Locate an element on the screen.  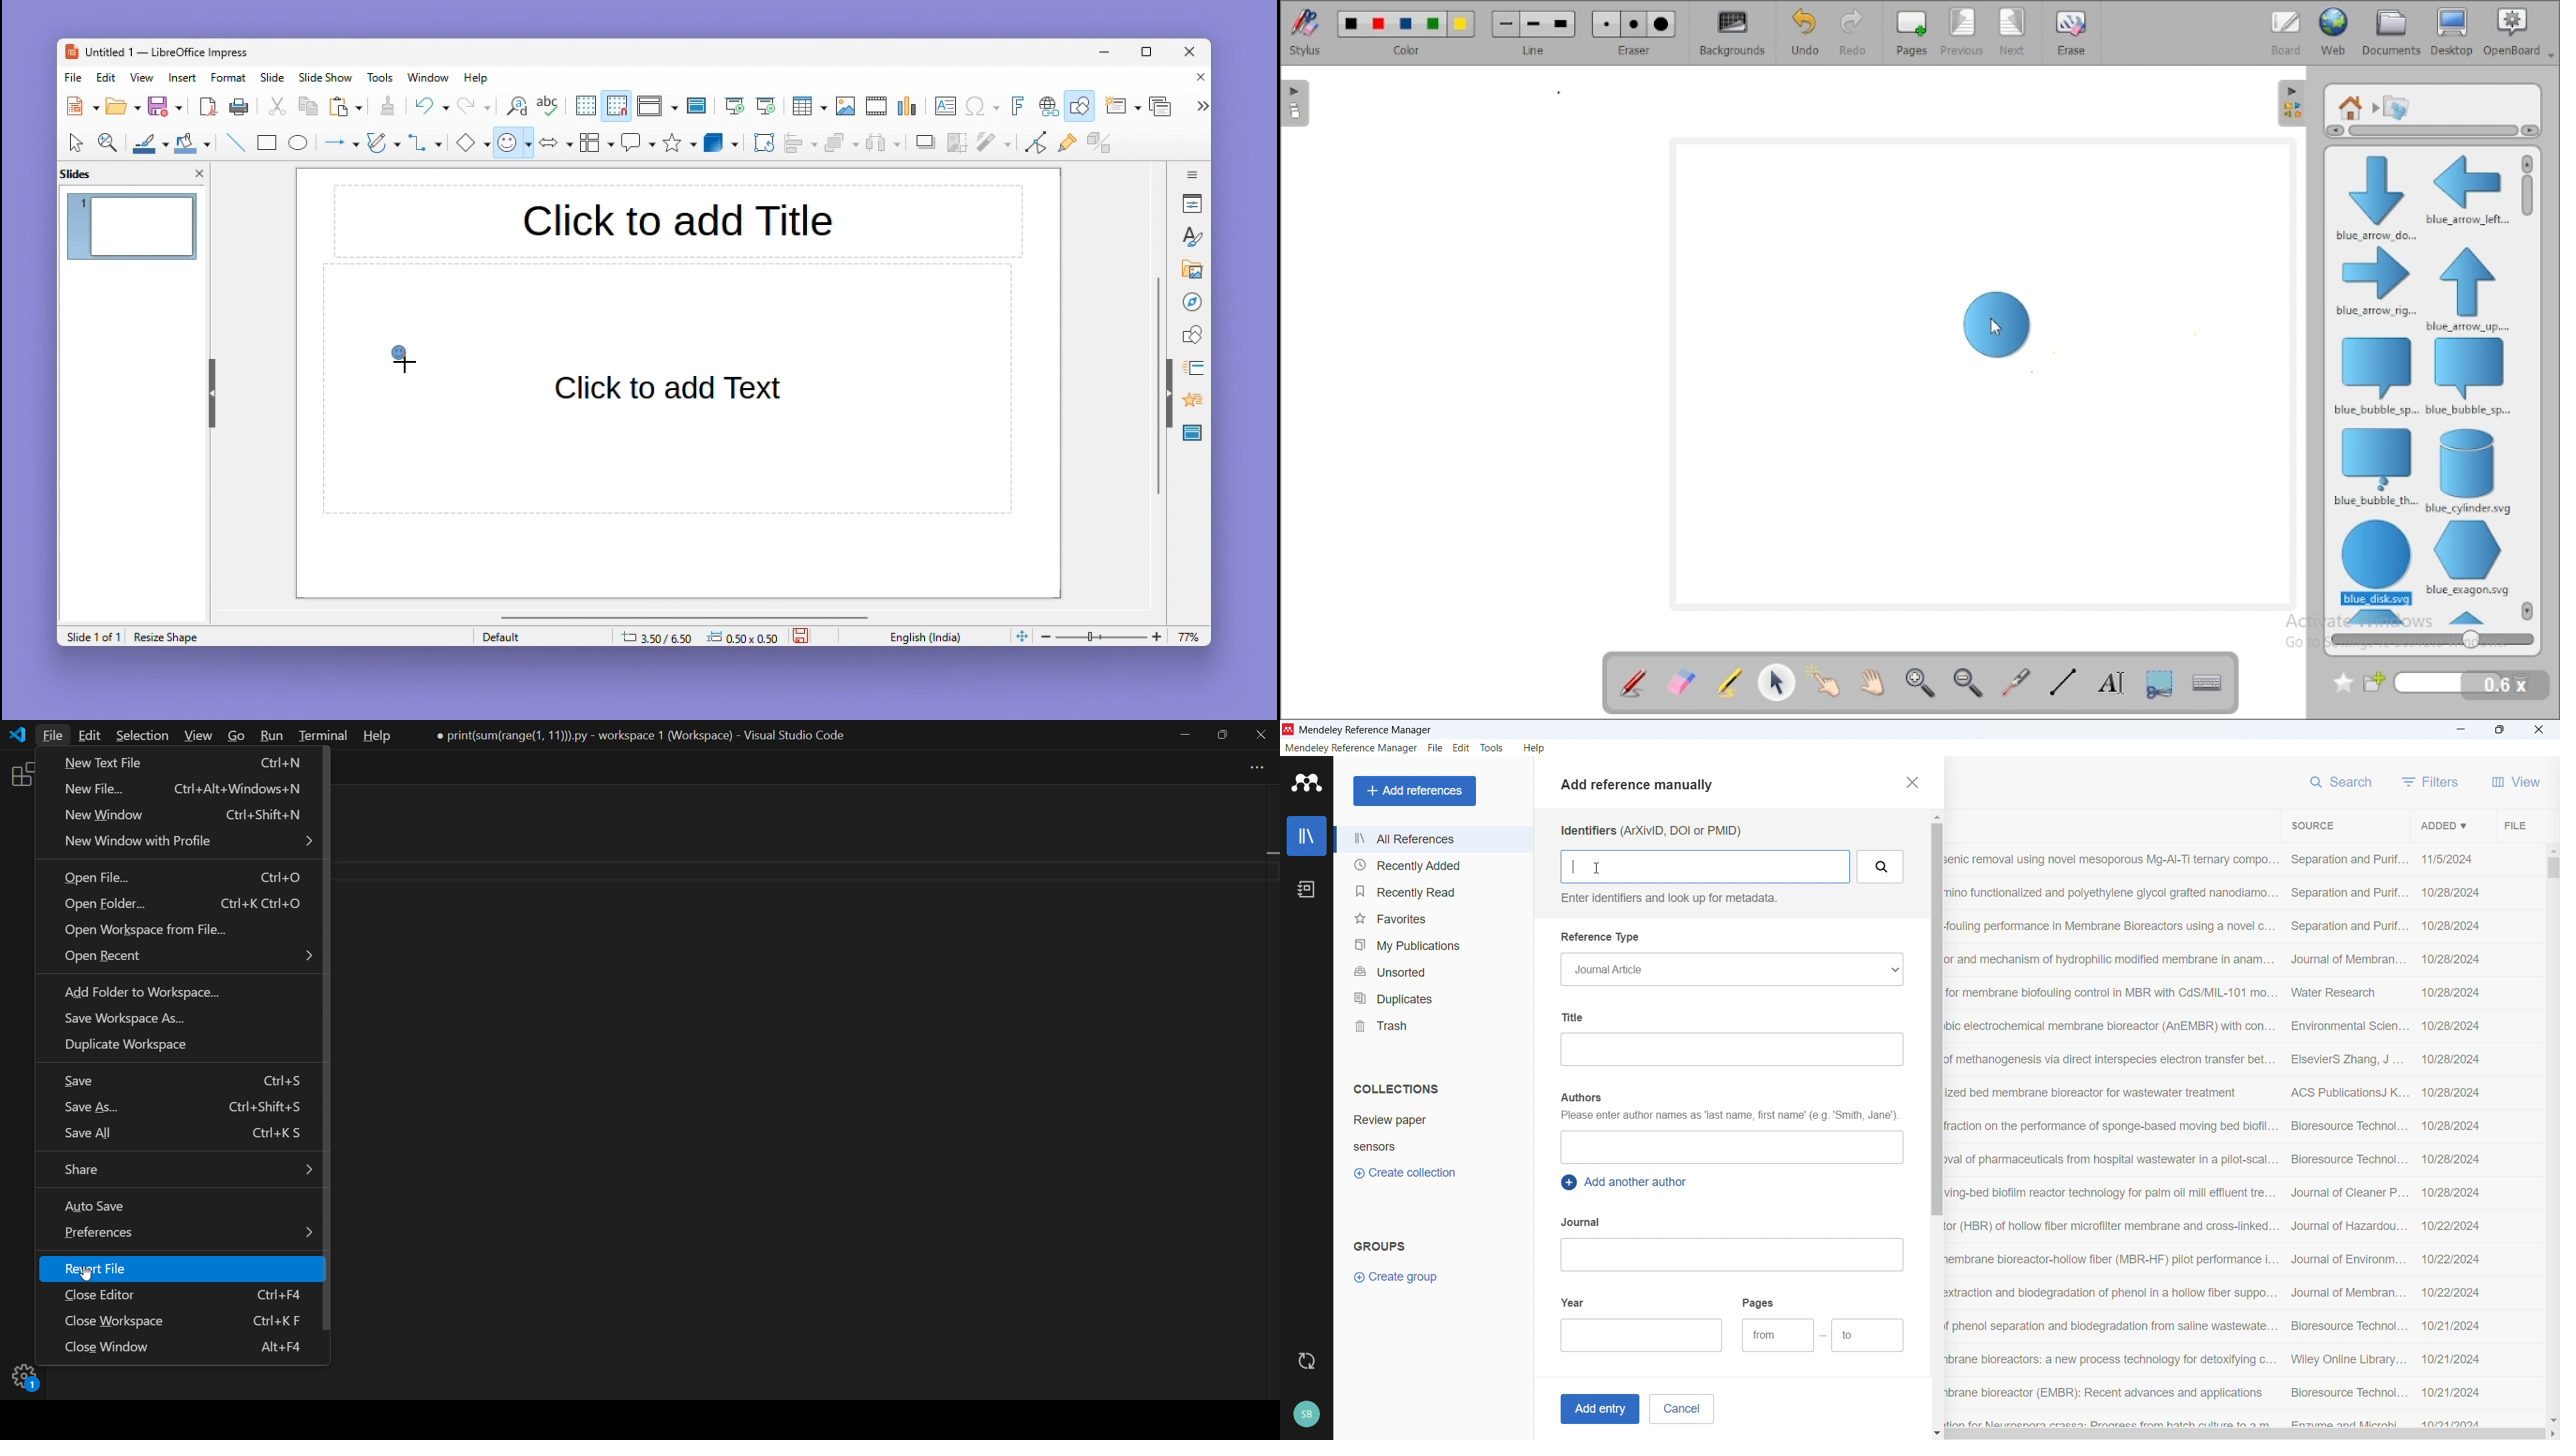
Horizontal scroll bar  is located at coordinates (2245, 1435).